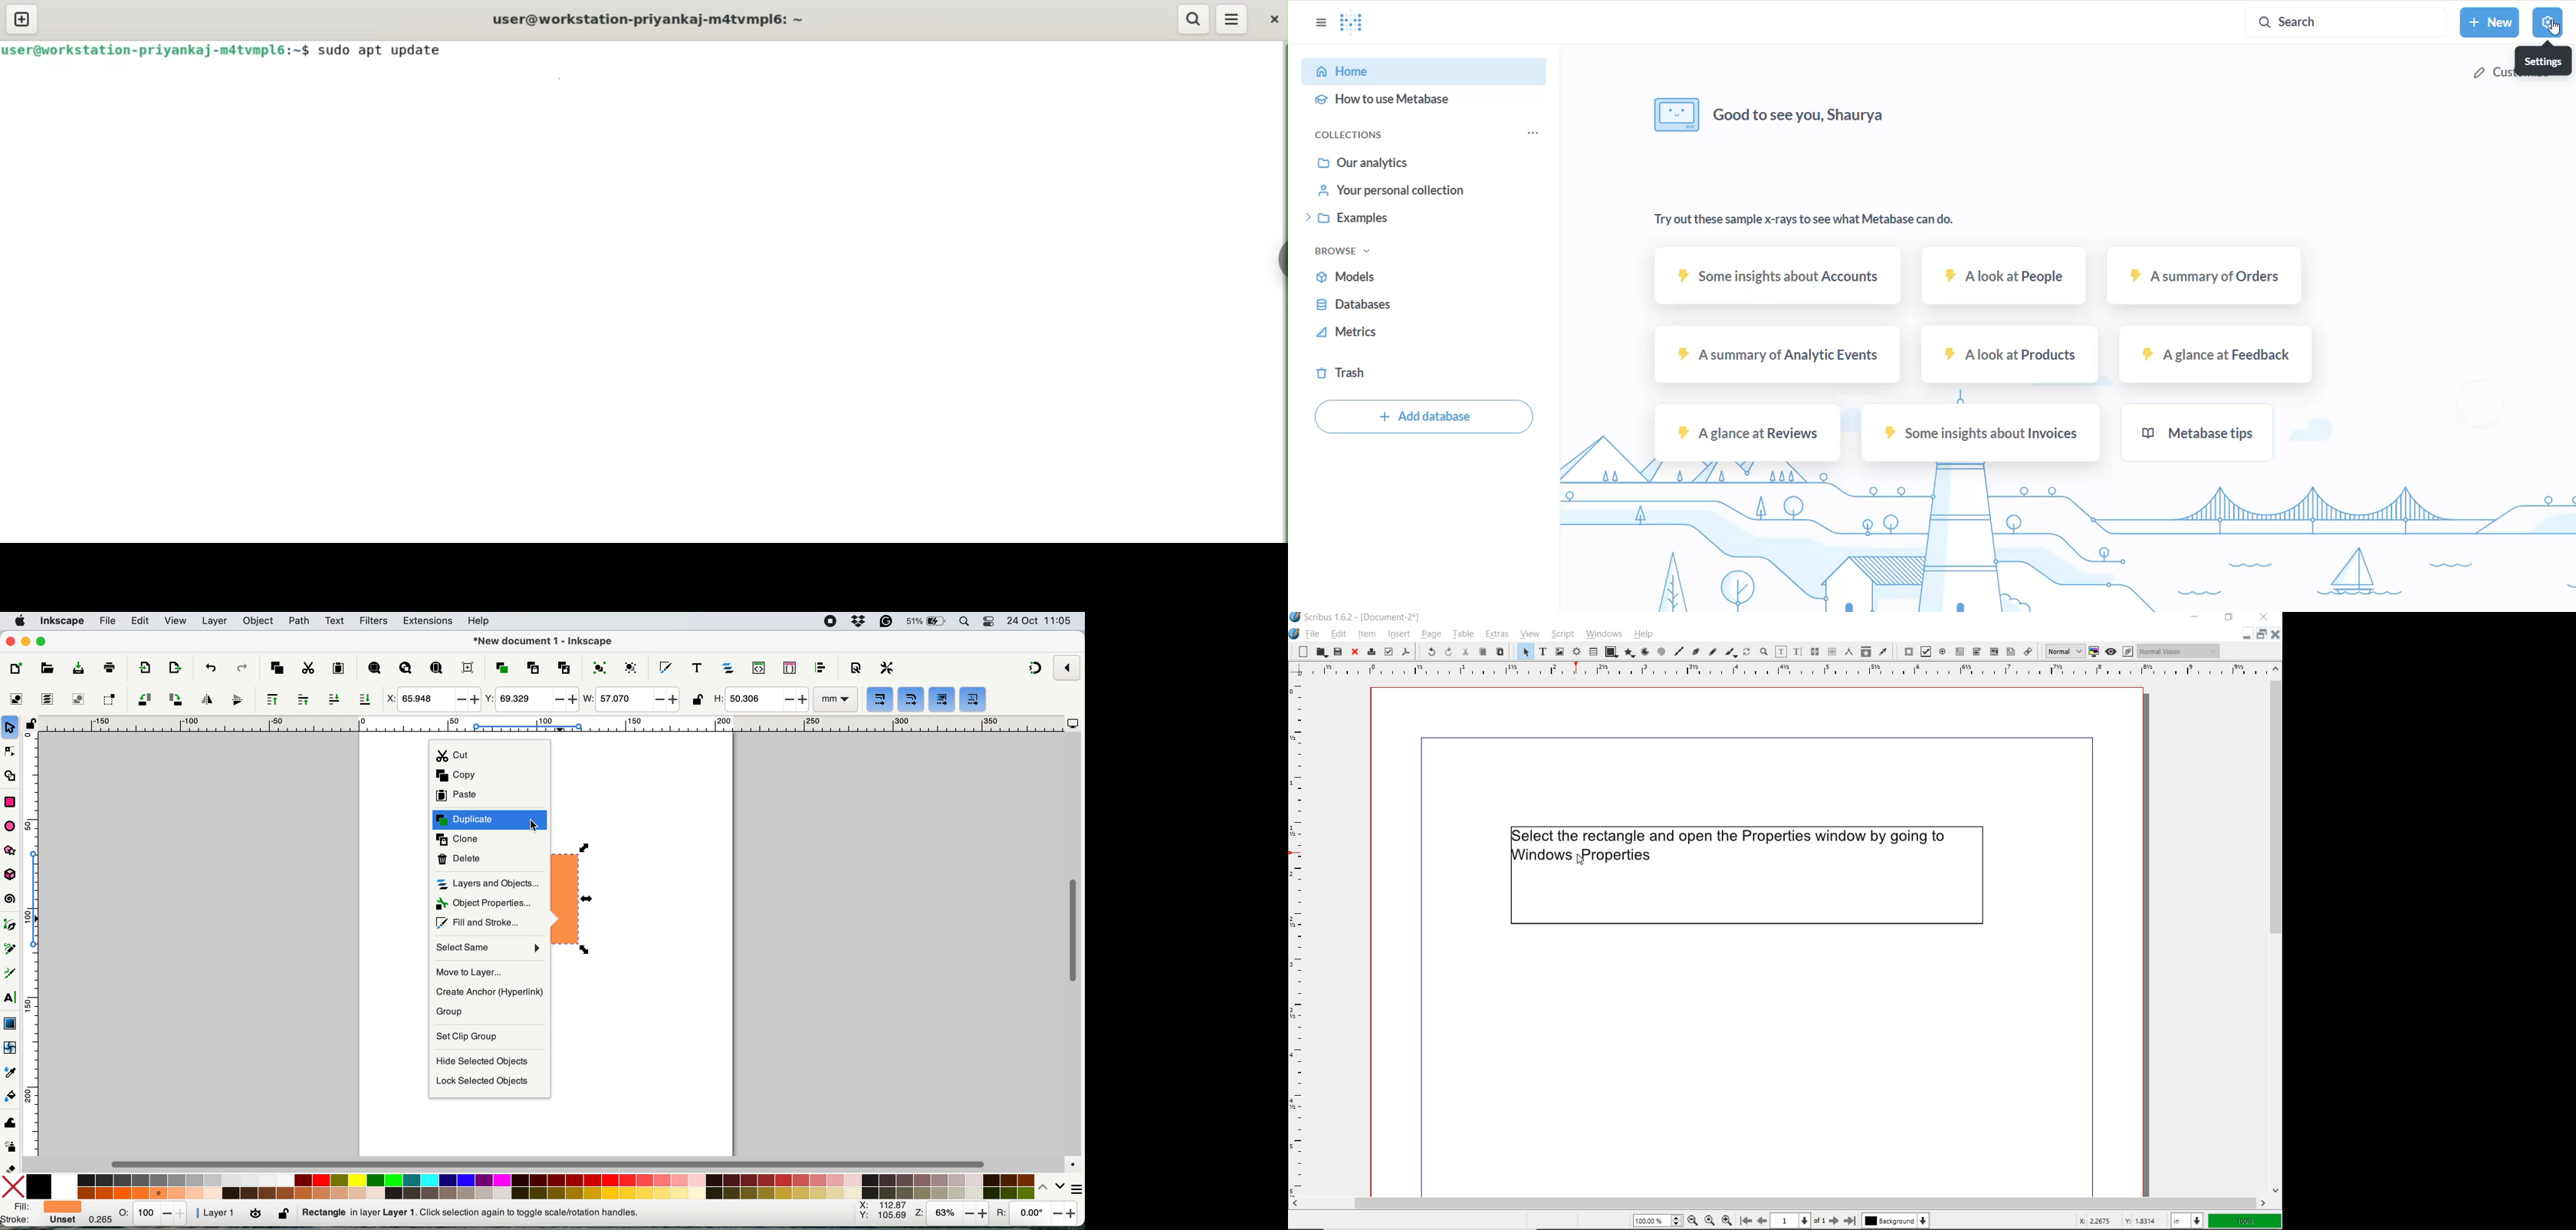 The height and width of the screenshot is (1232, 2576). I want to click on render frame, so click(1576, 652).